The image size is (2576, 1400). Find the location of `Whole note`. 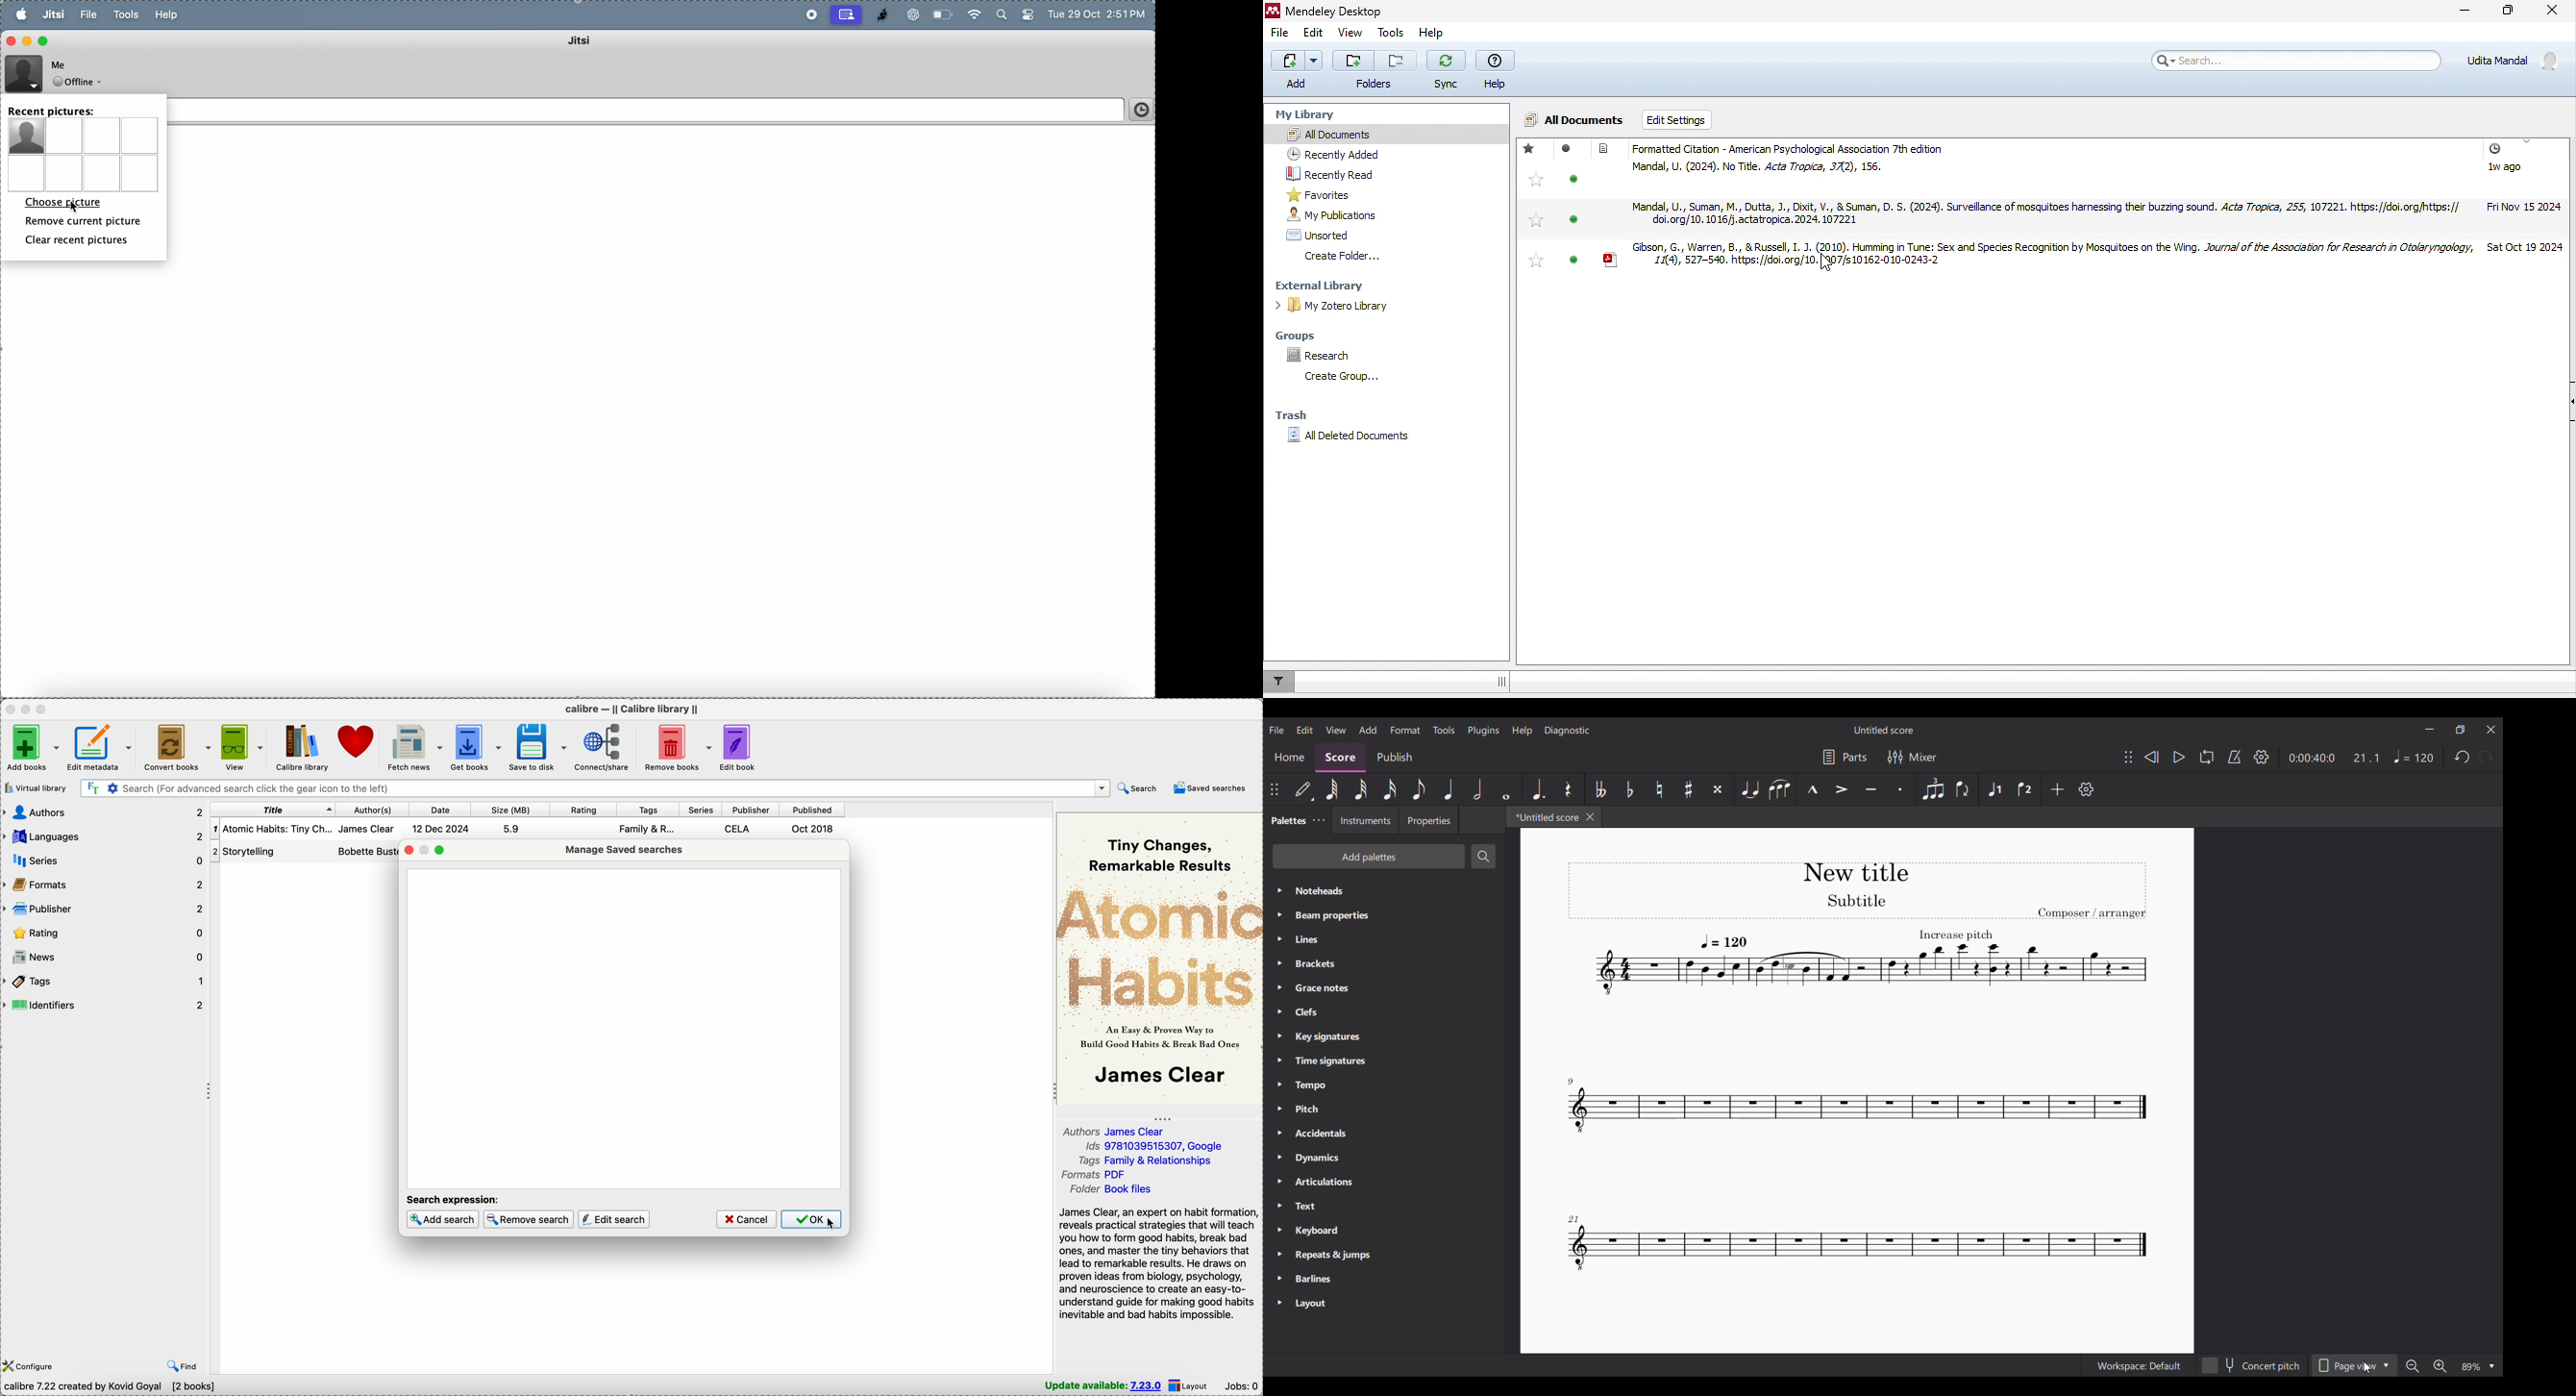

Whole note is located at coordinates (1506, 789).